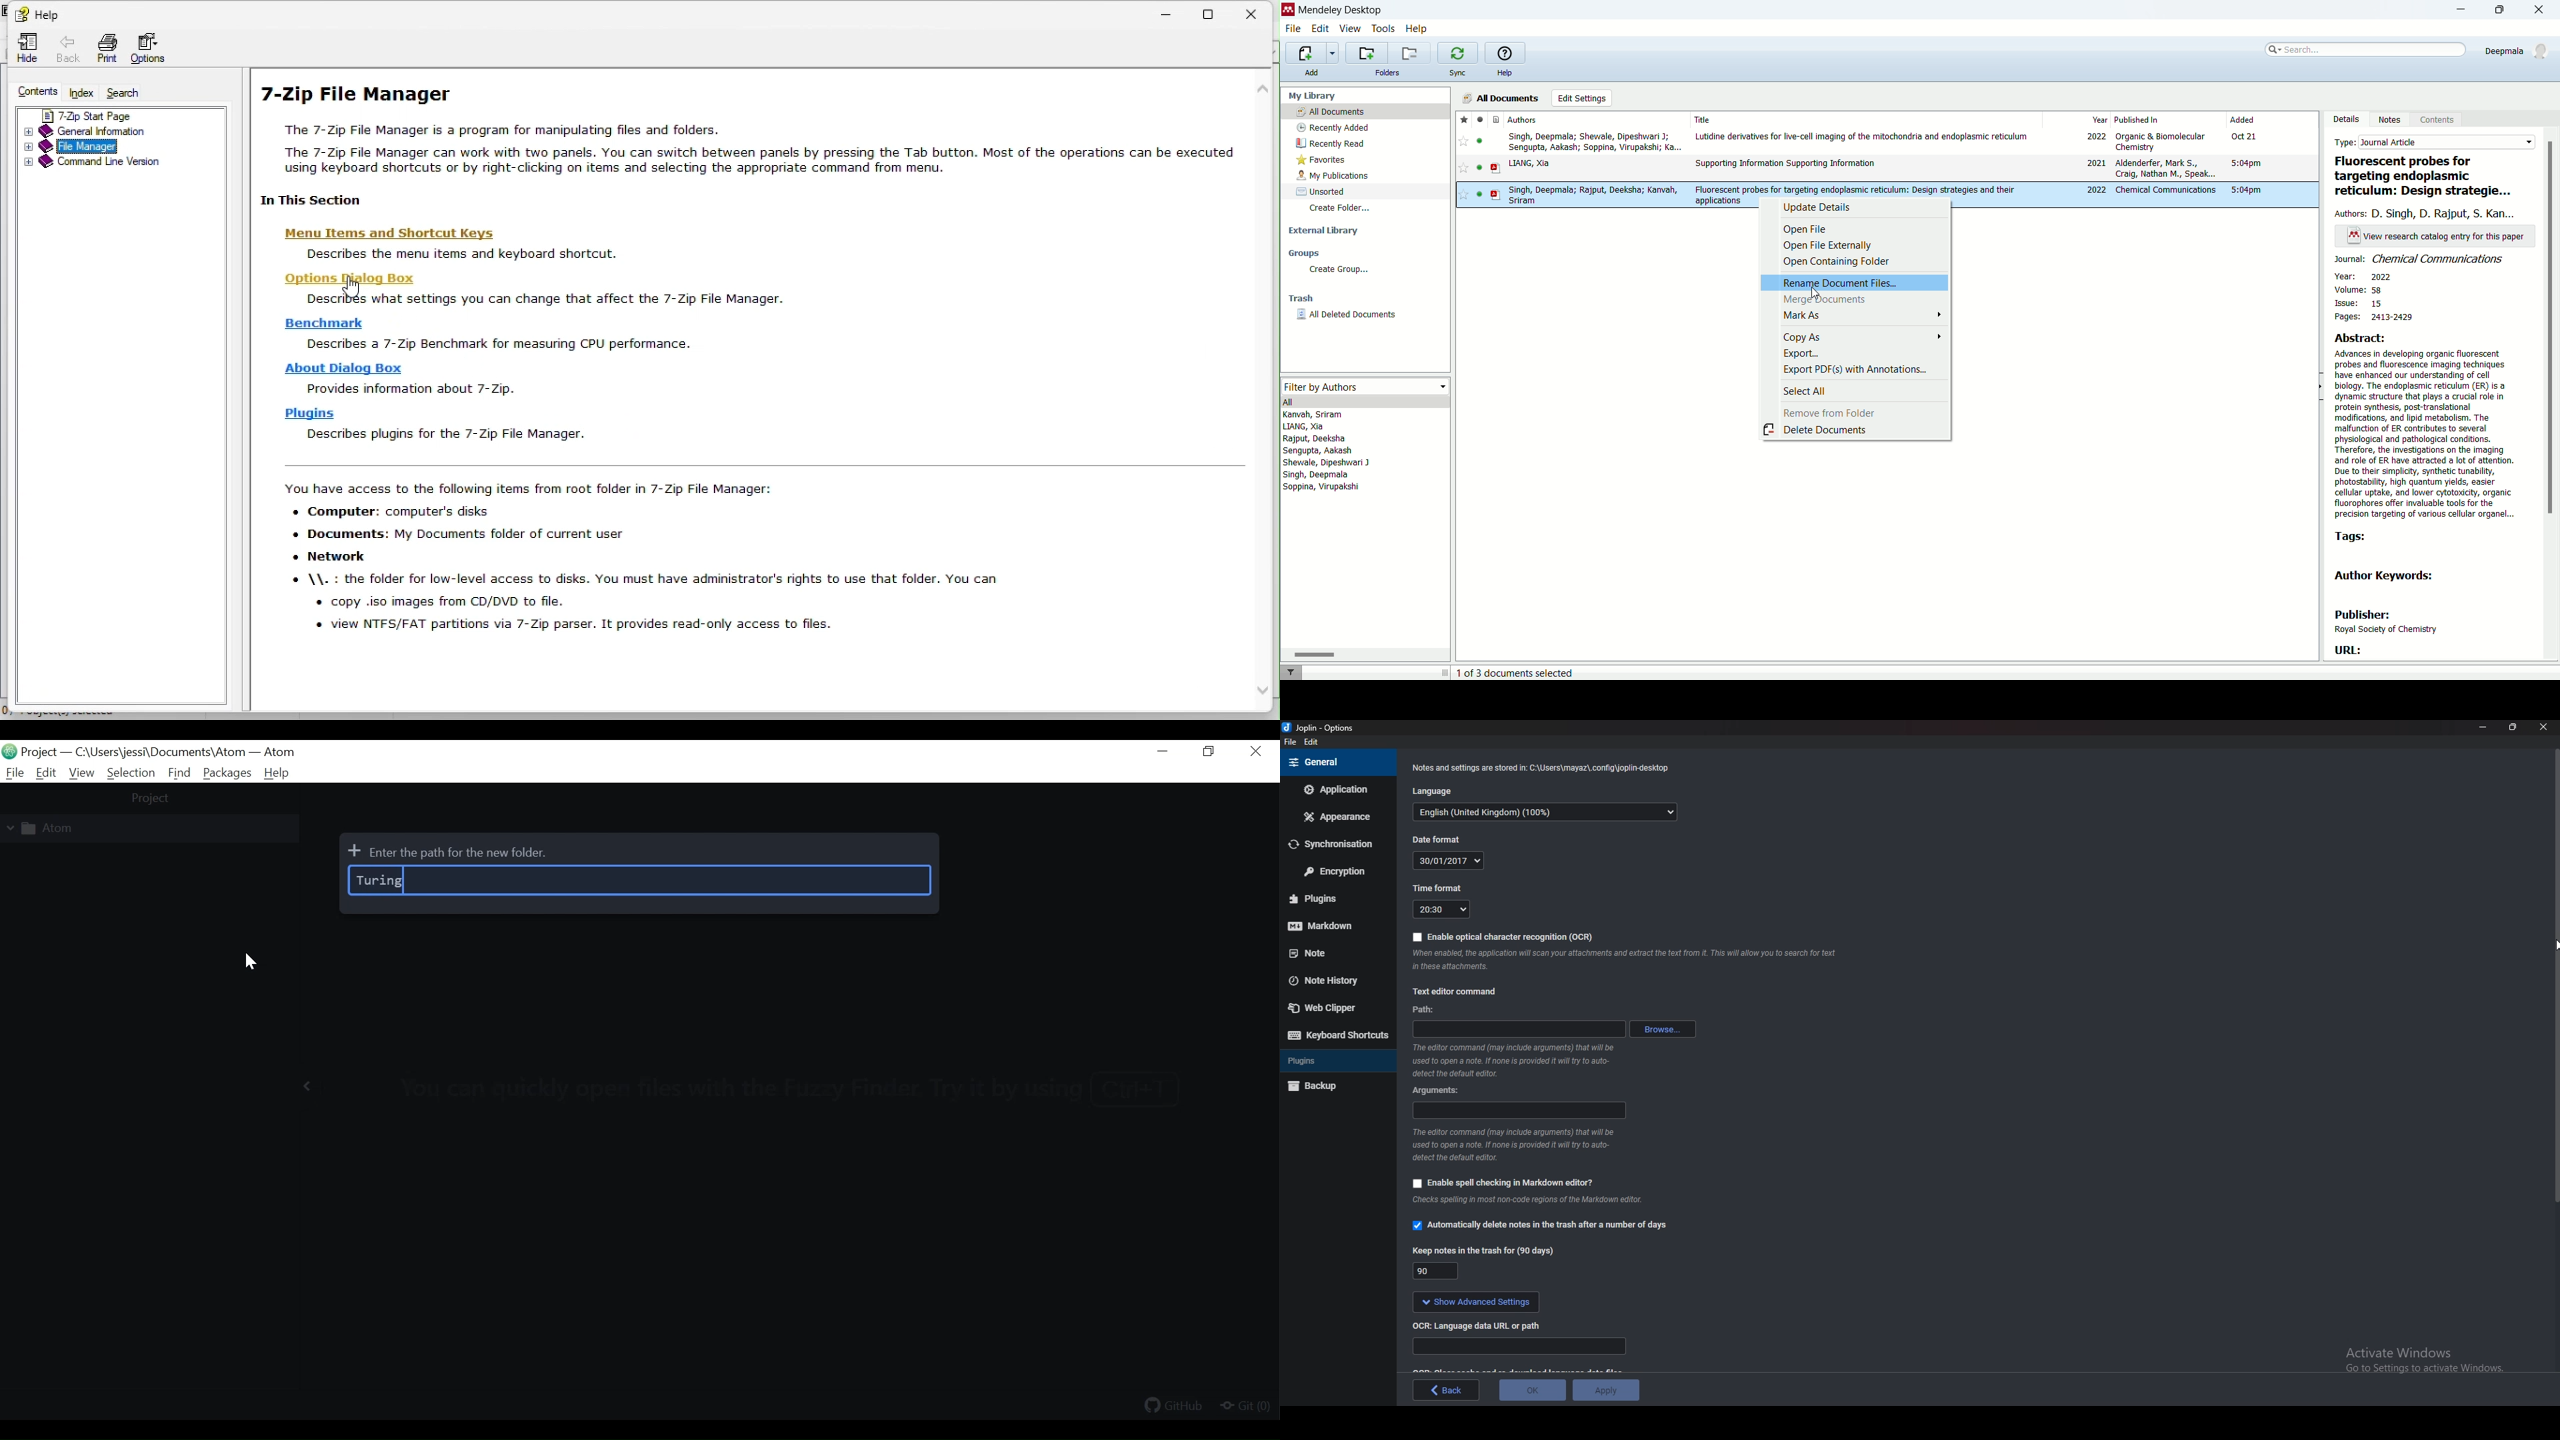 The width and height of the screenshot is (2576, 1456). I want to click on favorite, so click(1462, 170).